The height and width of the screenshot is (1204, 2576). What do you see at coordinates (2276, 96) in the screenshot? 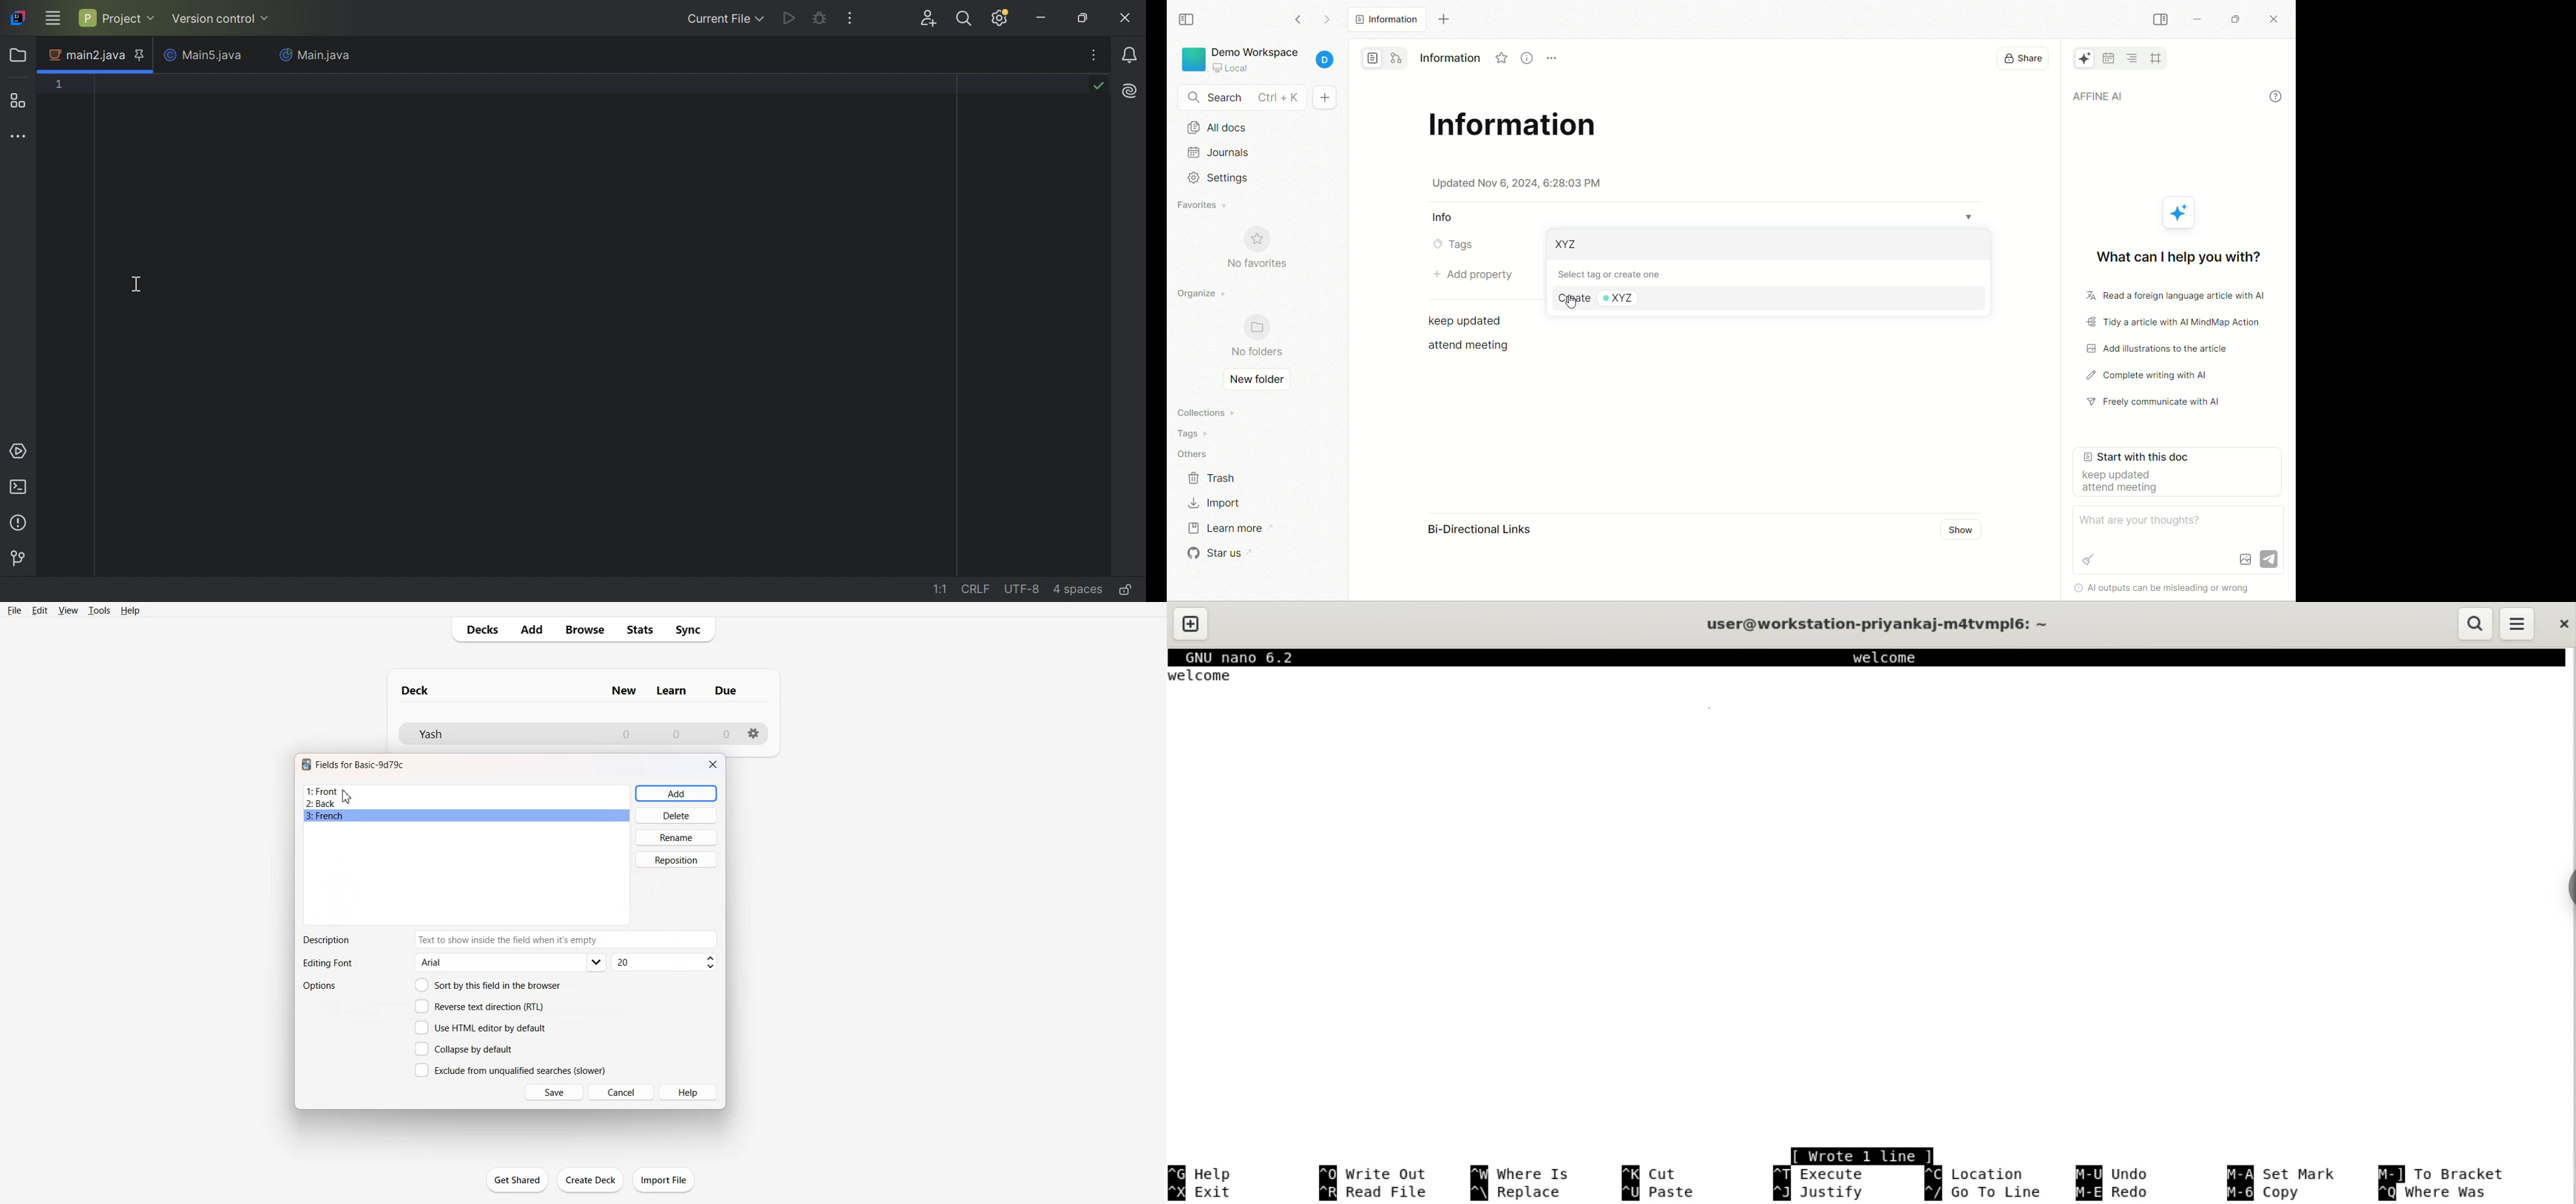
I see `info` at bounding box center [2276, 96].